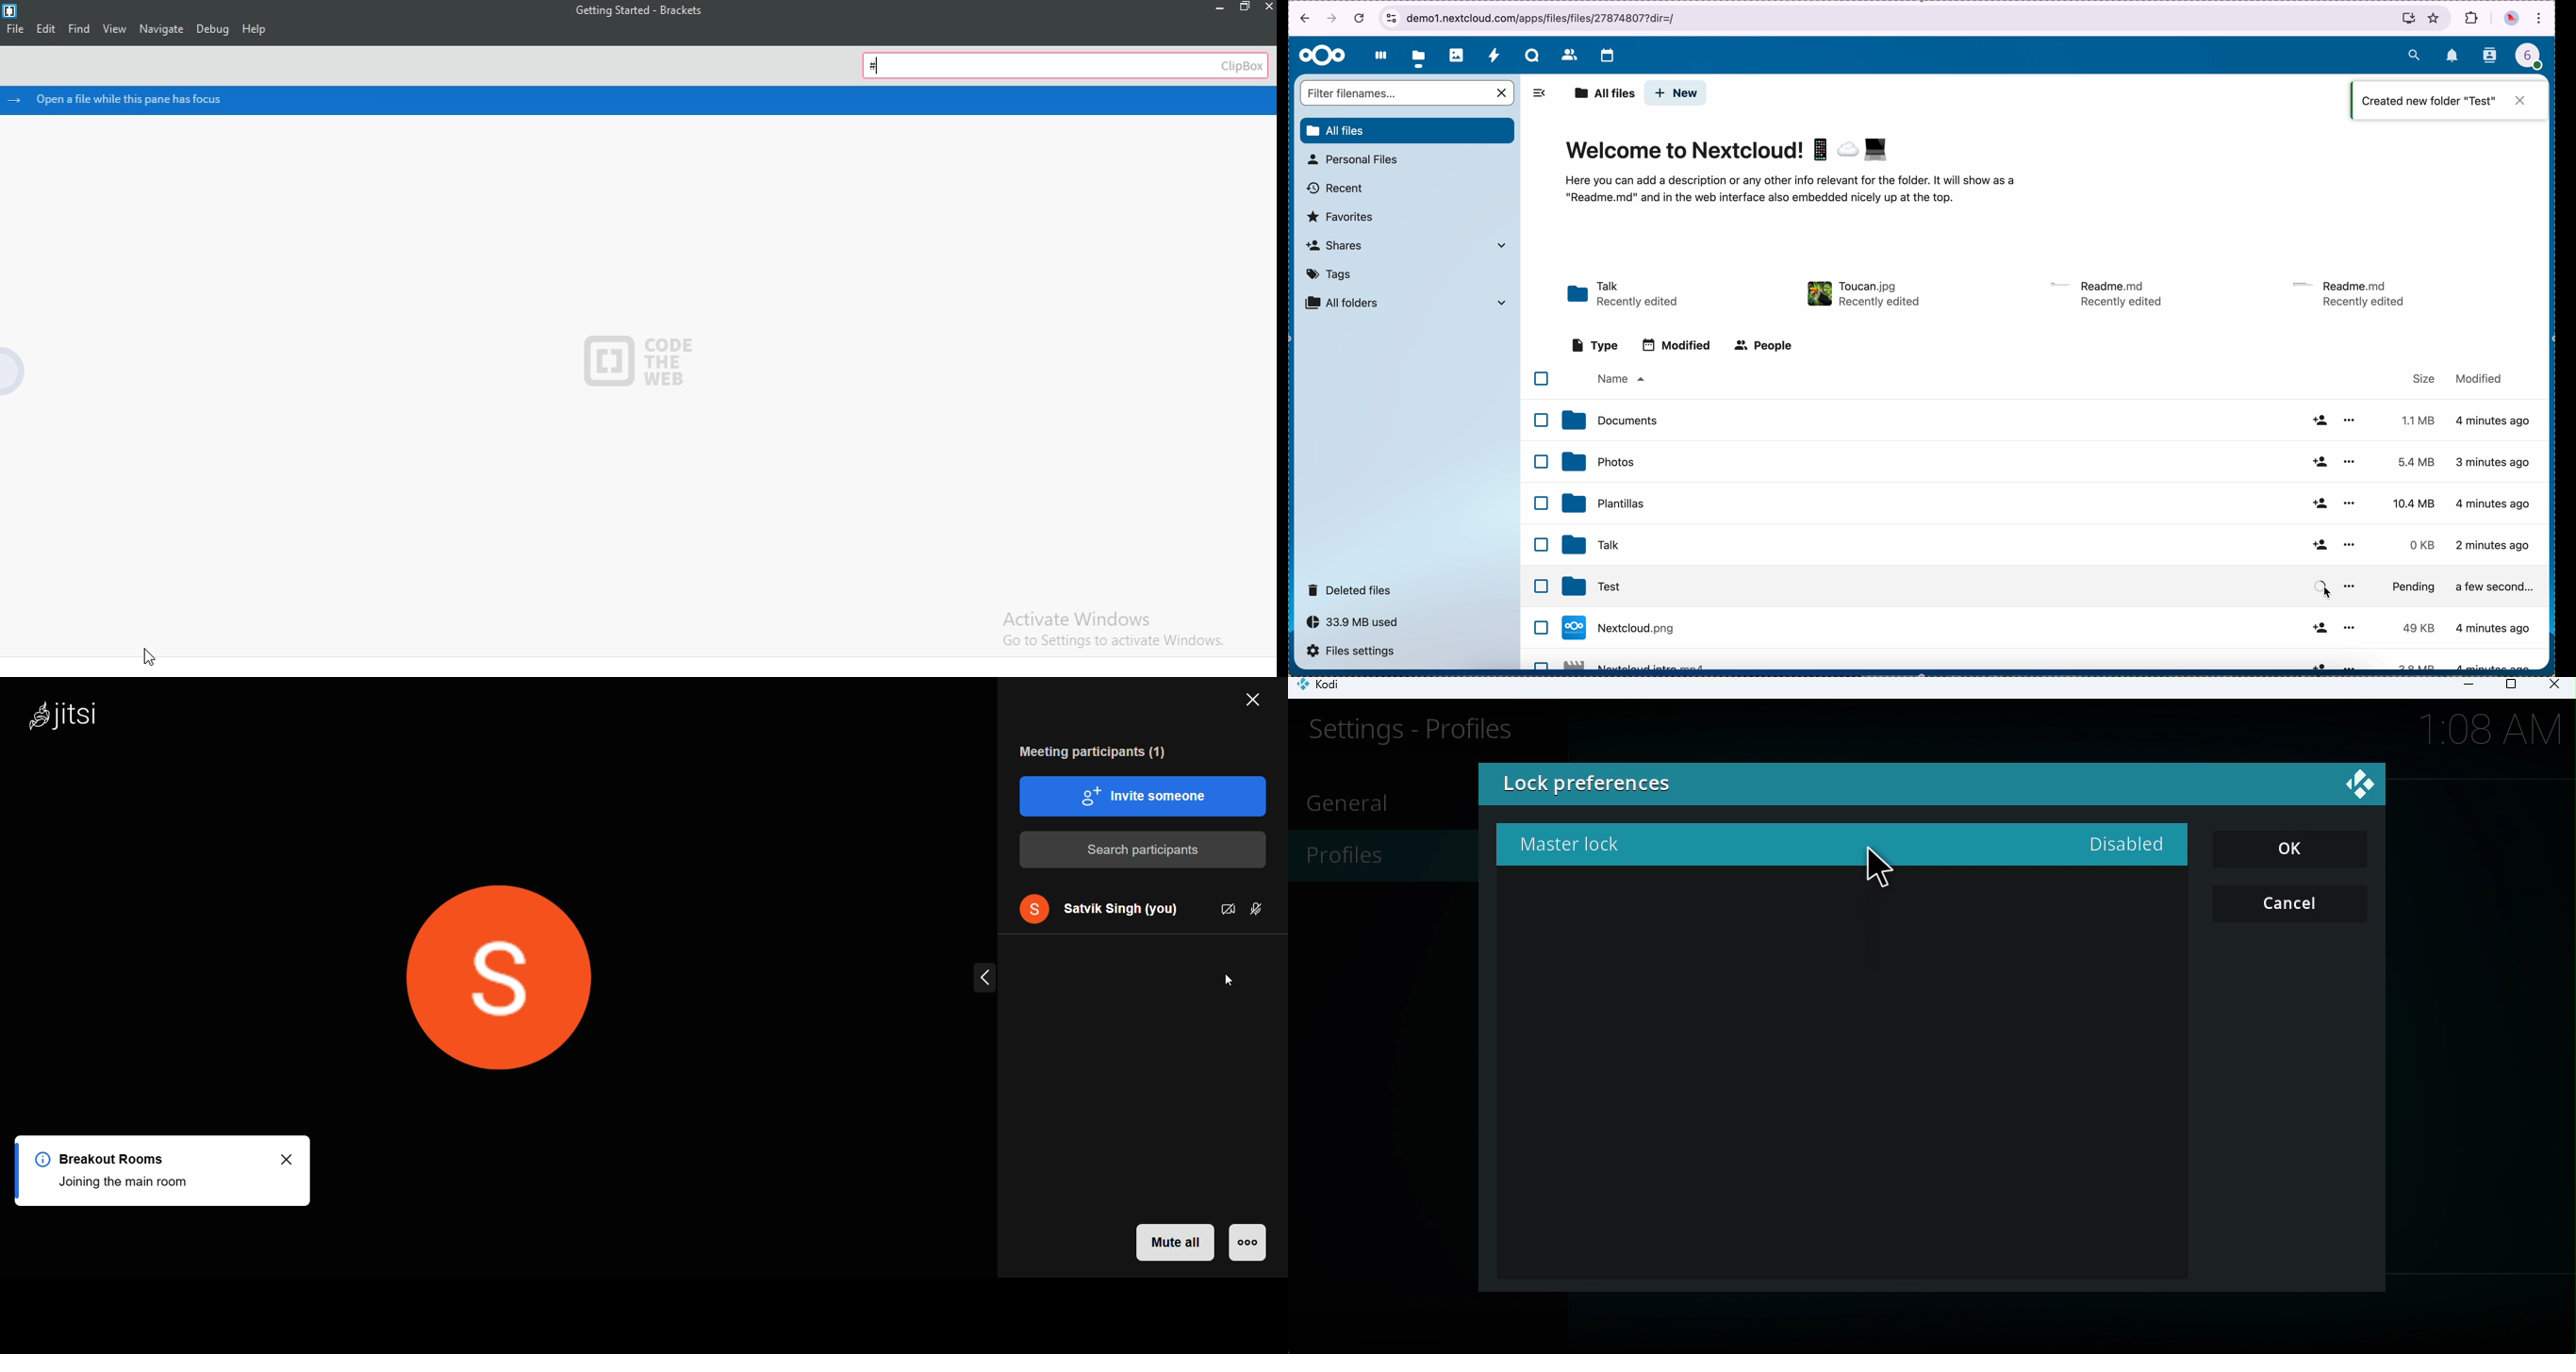 This screenshot has width=2576, height=1372. Describe the element at coordinates (2319, 420) in the screenshot. I see `share` at that location.